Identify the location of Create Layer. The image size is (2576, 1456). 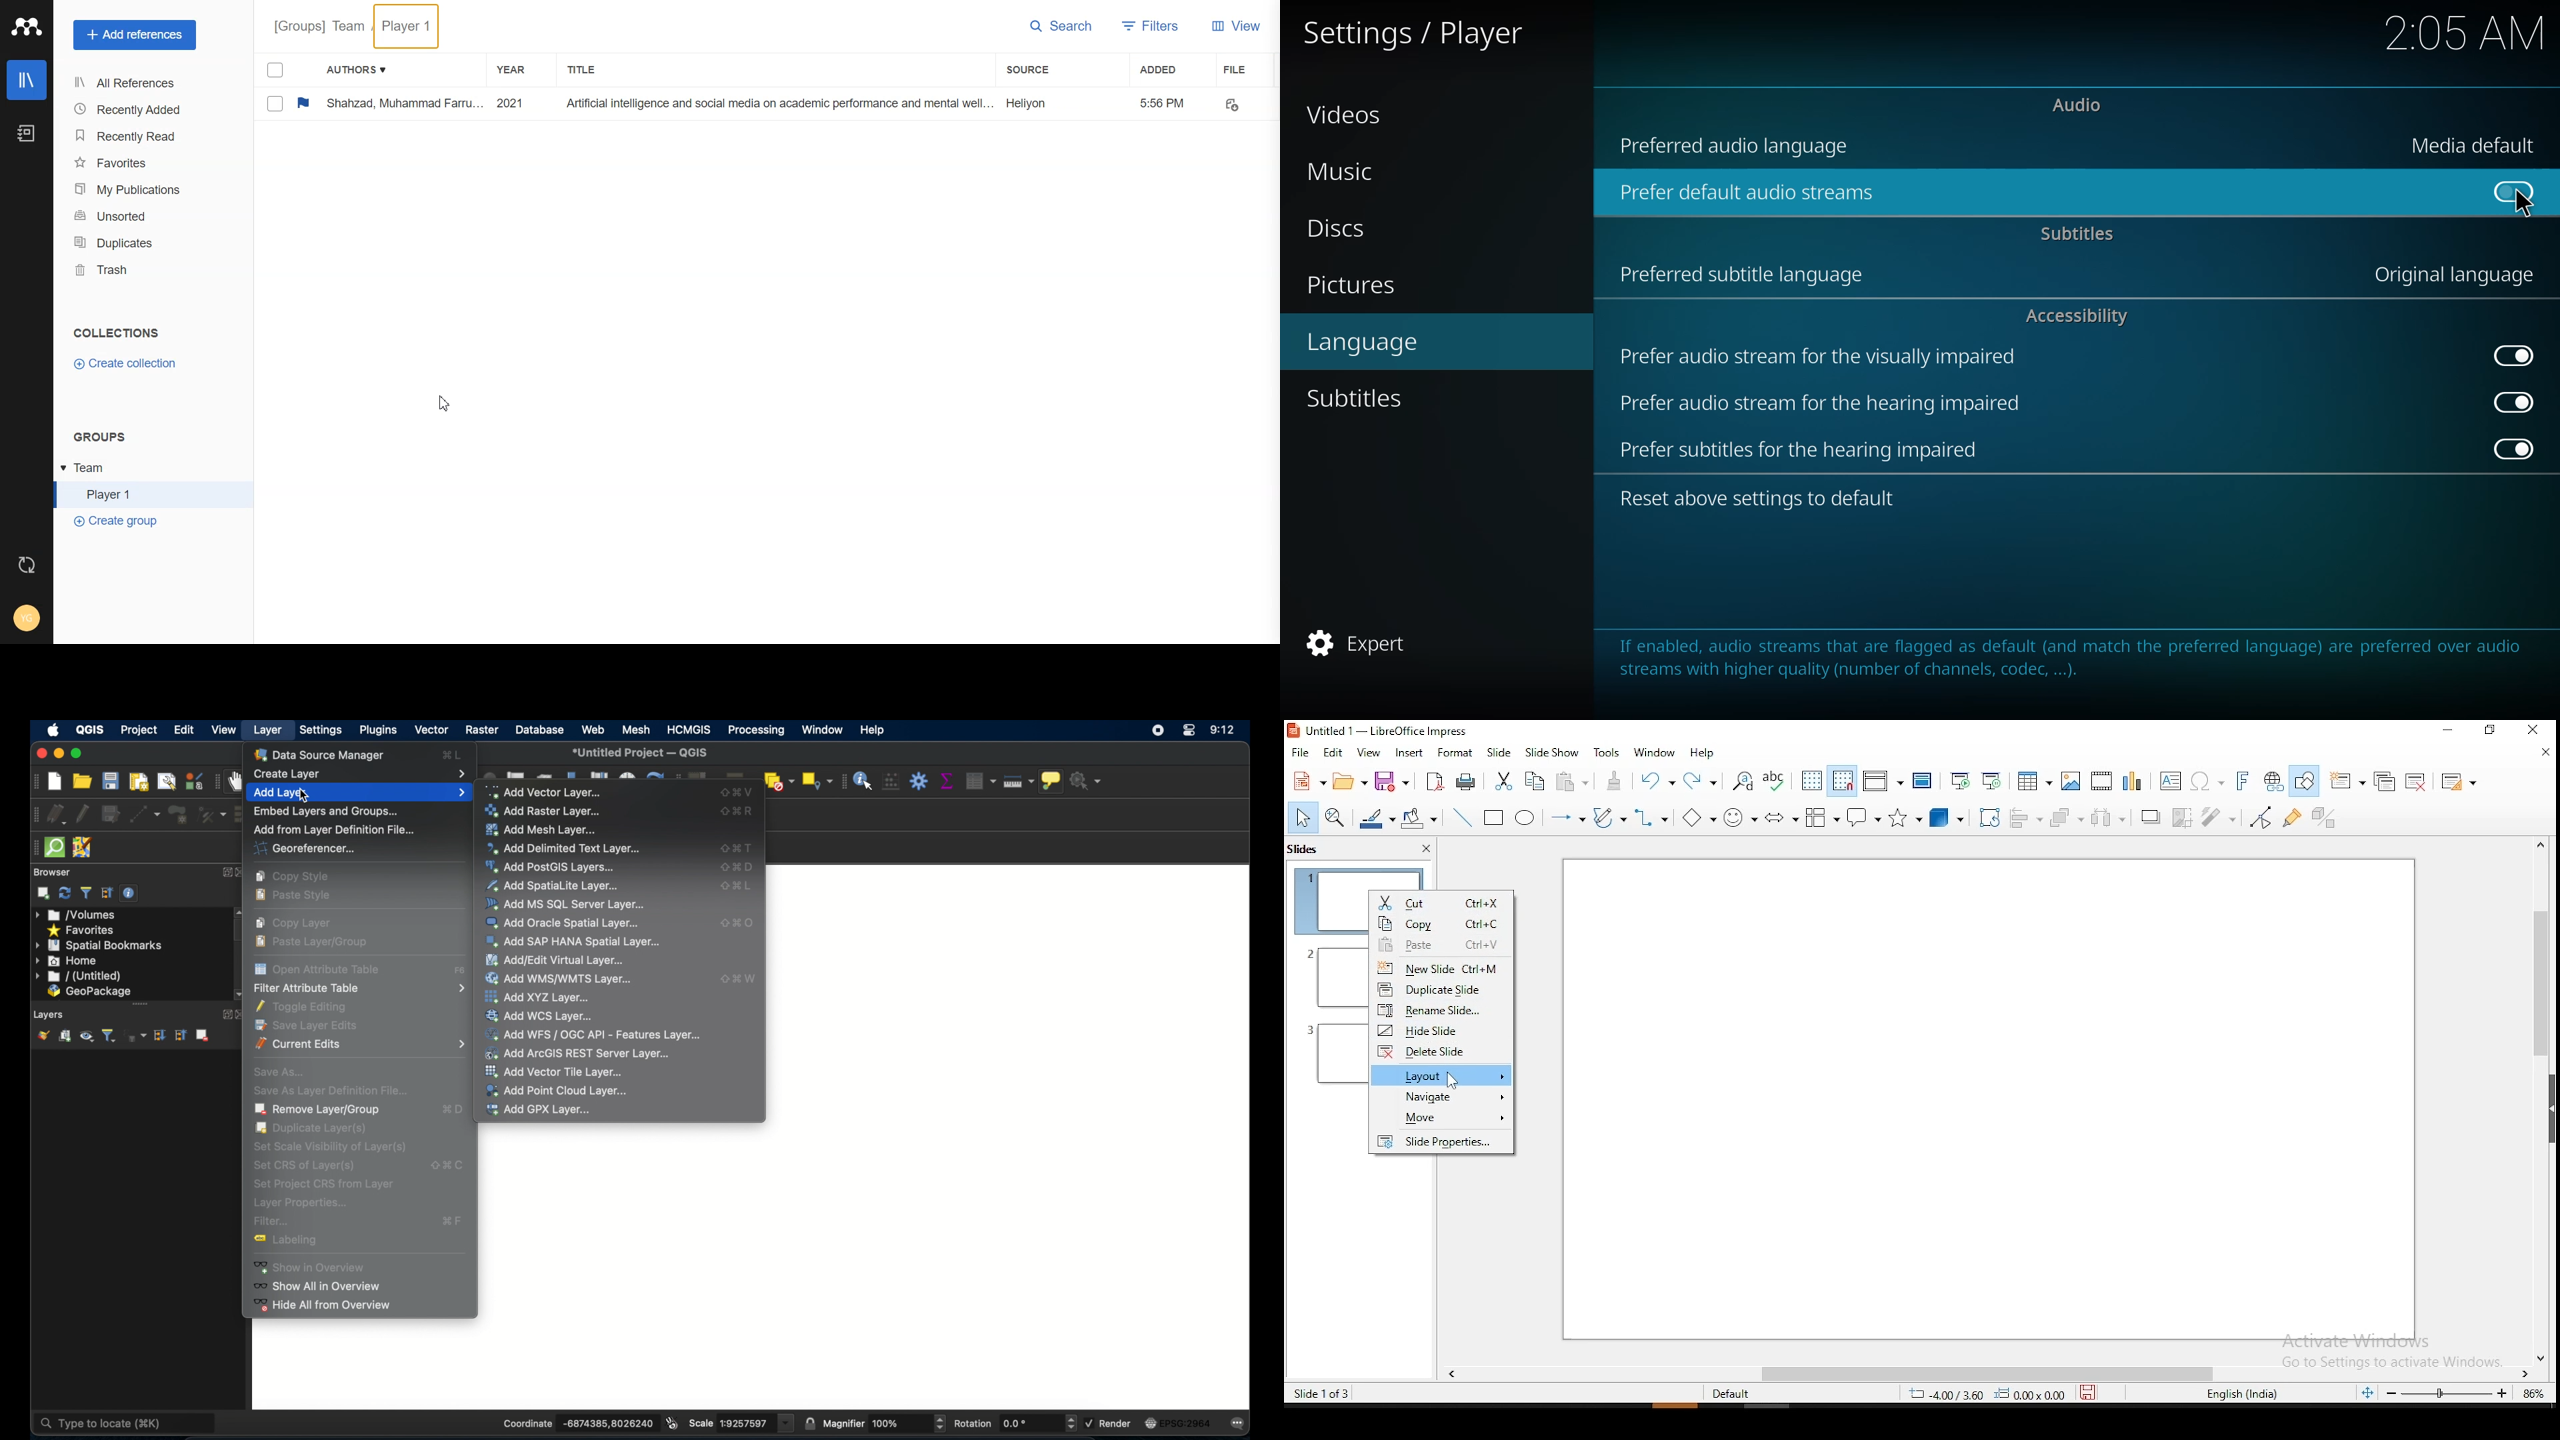
(363, 773).